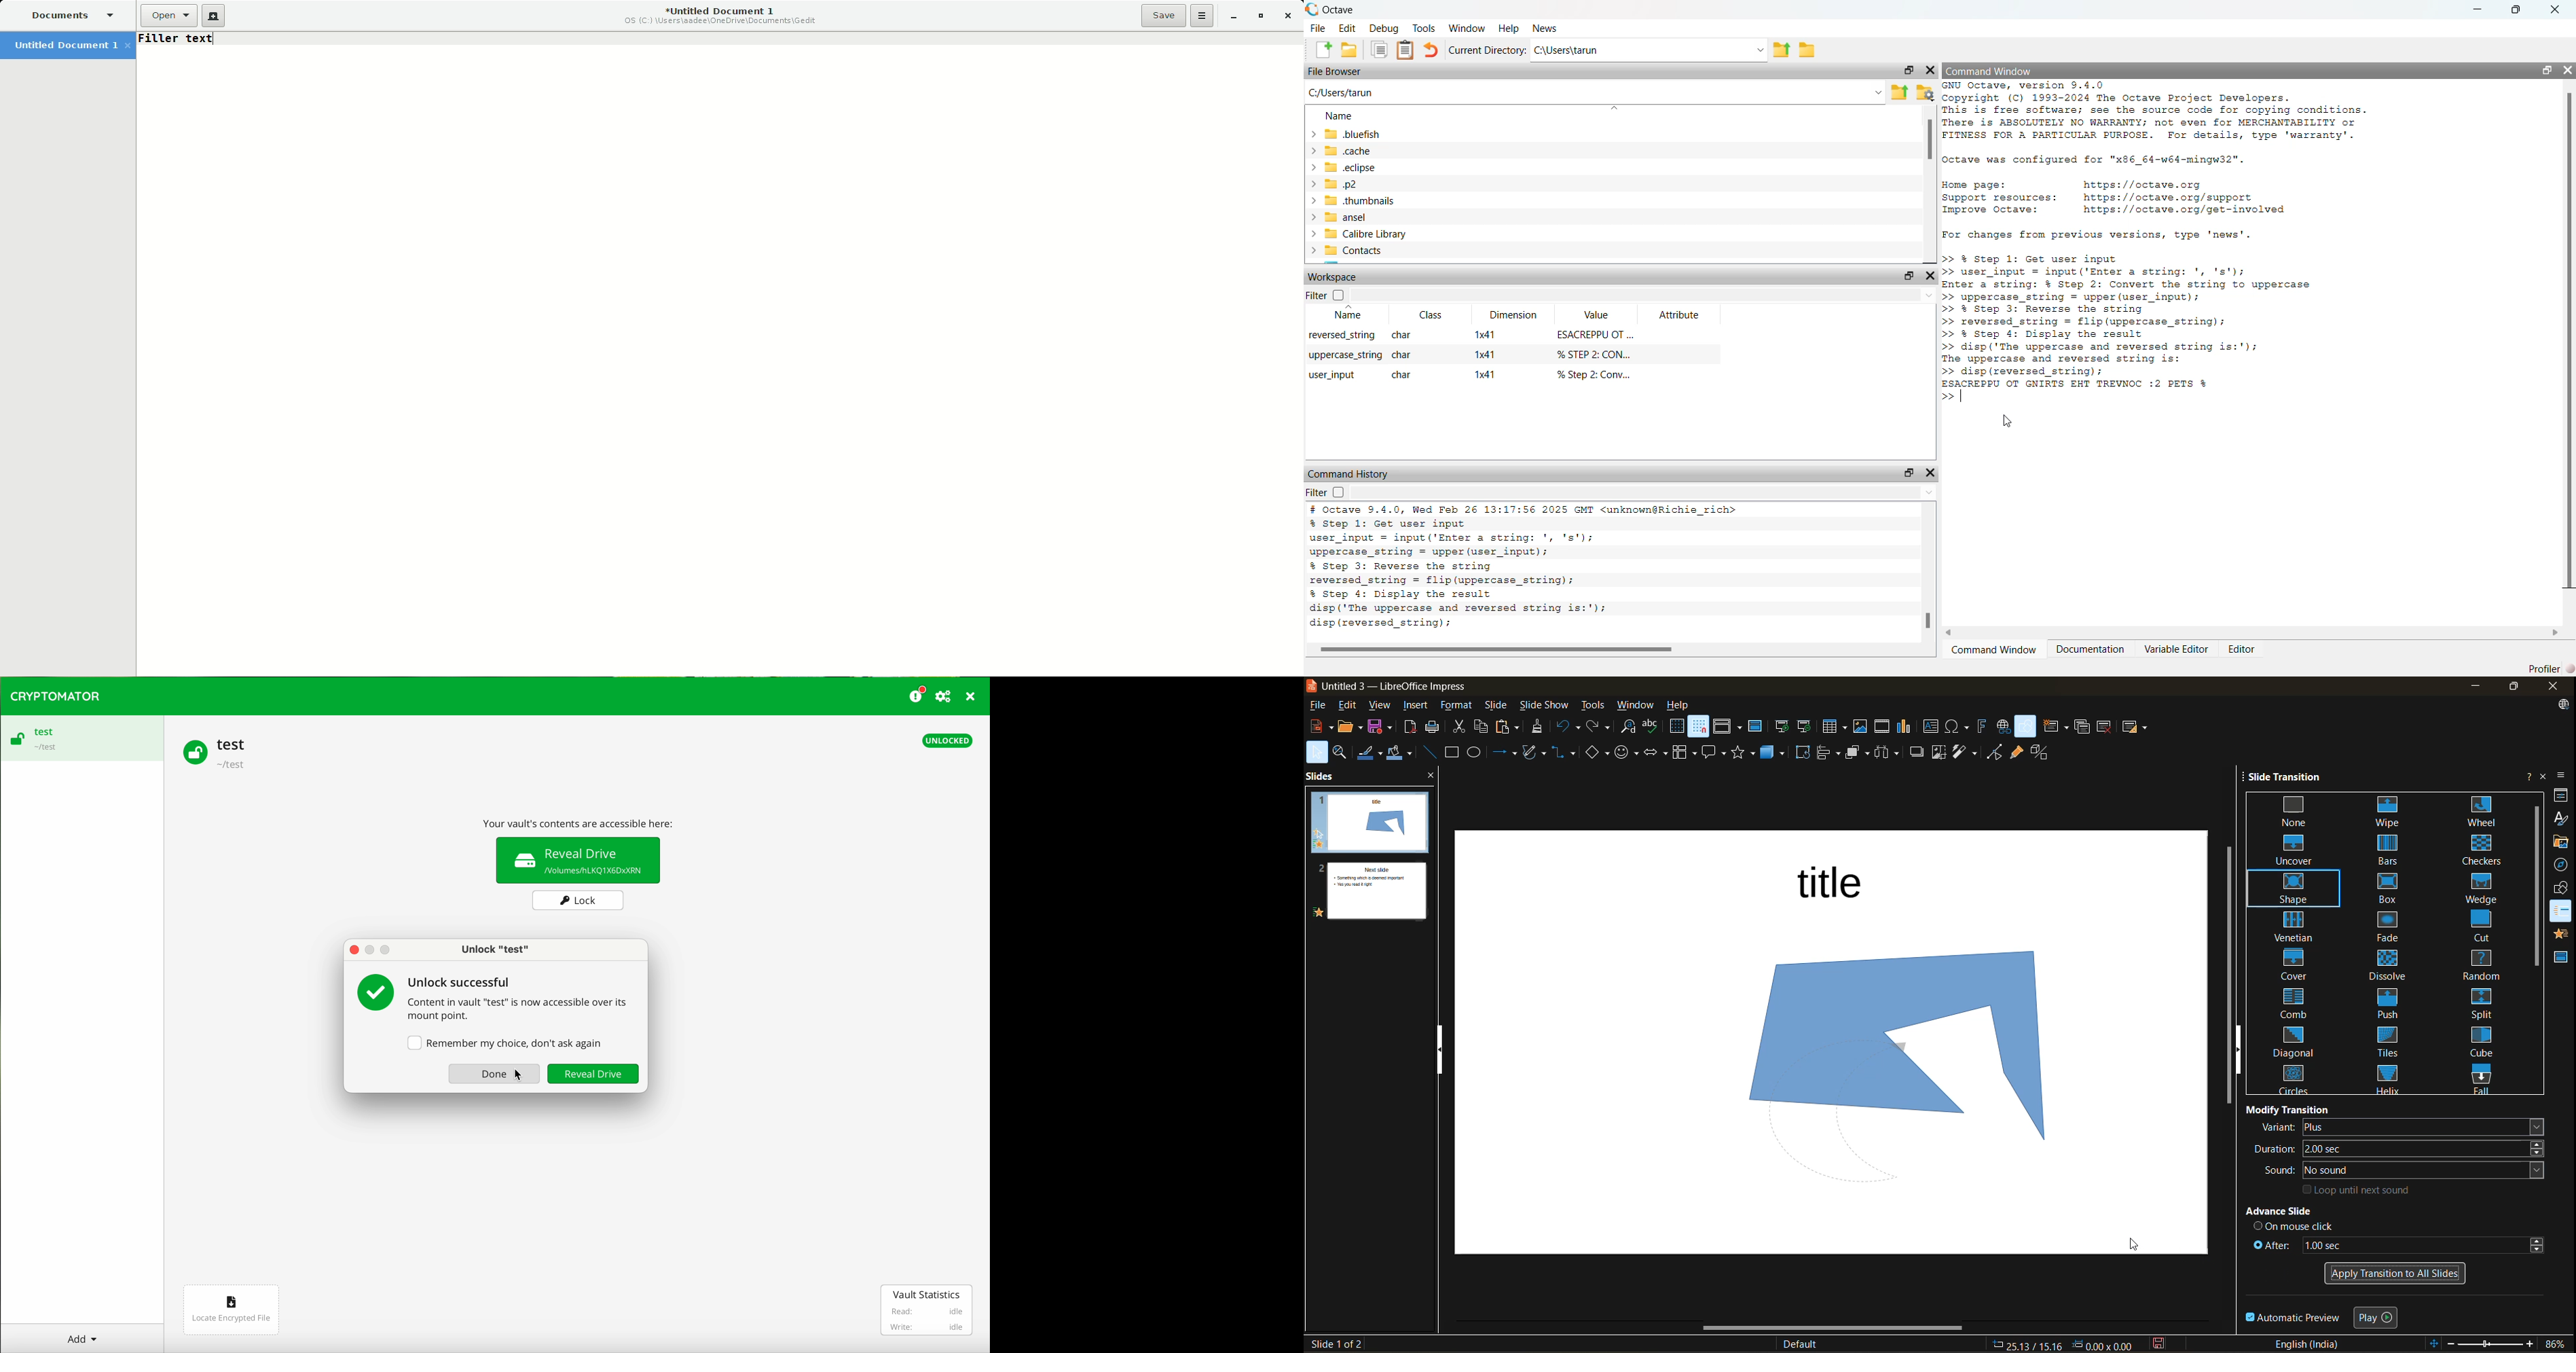  What do you see at coordinates (2378, 1316) in the screenshot?
I see `play` at bounding box center [2378, 1316].